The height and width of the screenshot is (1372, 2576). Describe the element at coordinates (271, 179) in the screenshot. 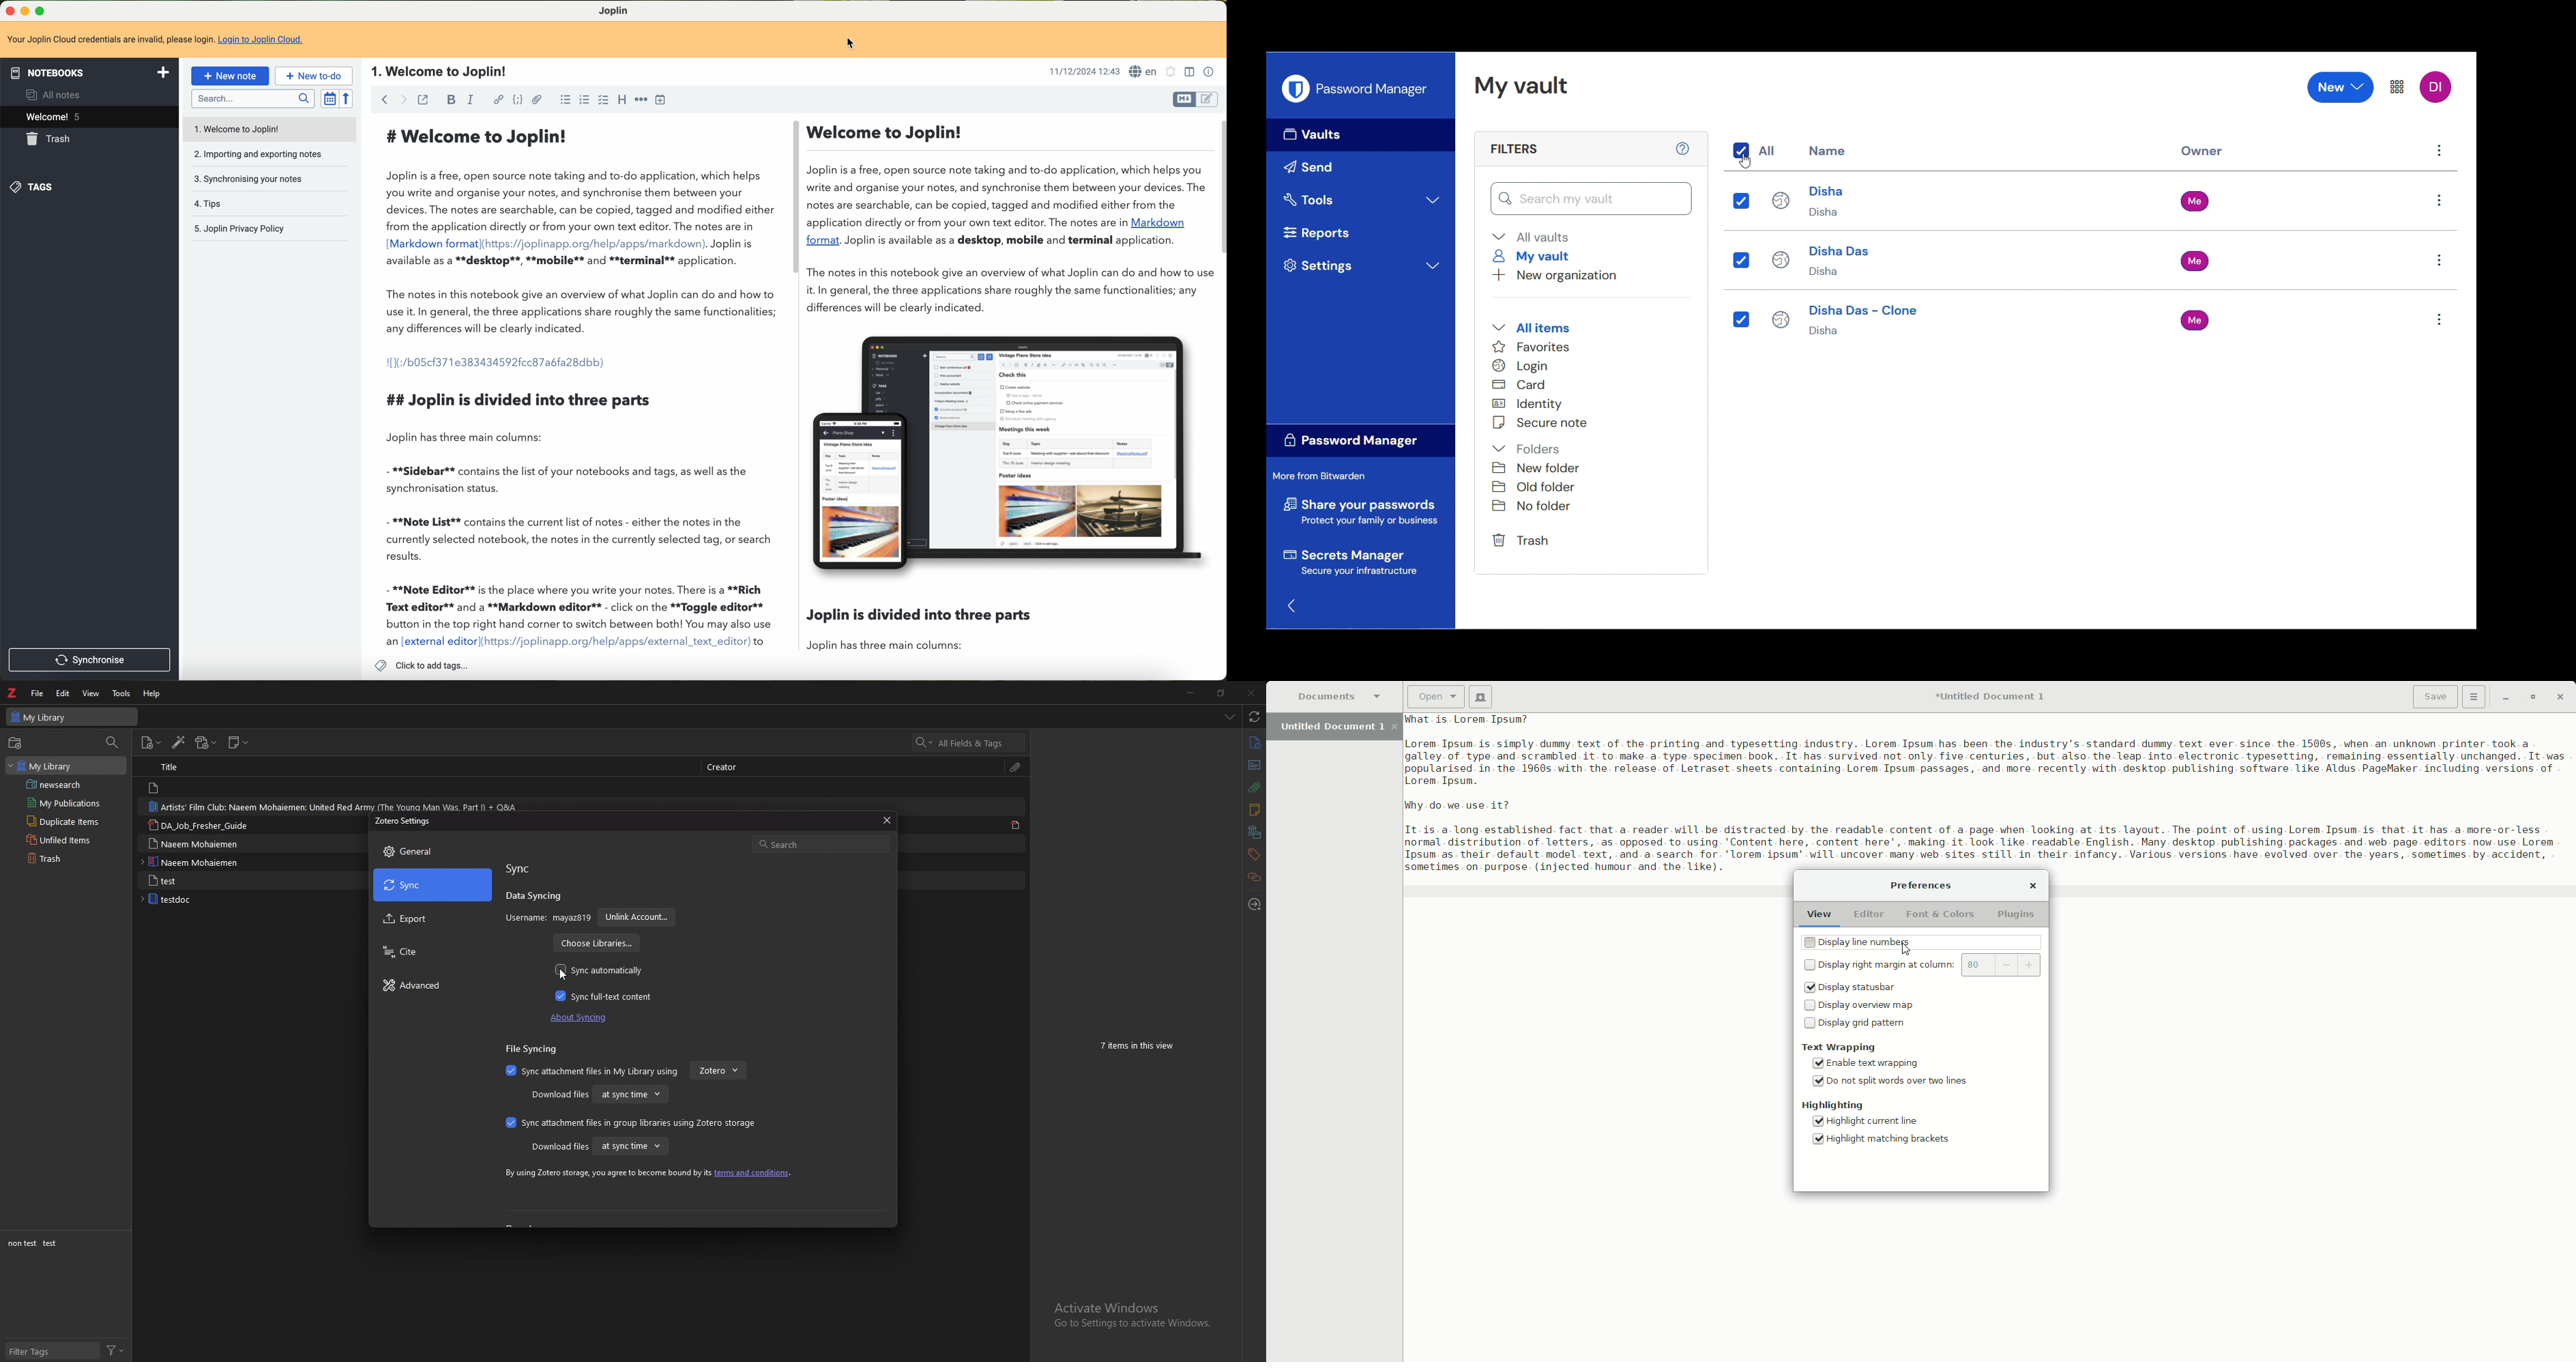

I see `synchronising notes` at that location.